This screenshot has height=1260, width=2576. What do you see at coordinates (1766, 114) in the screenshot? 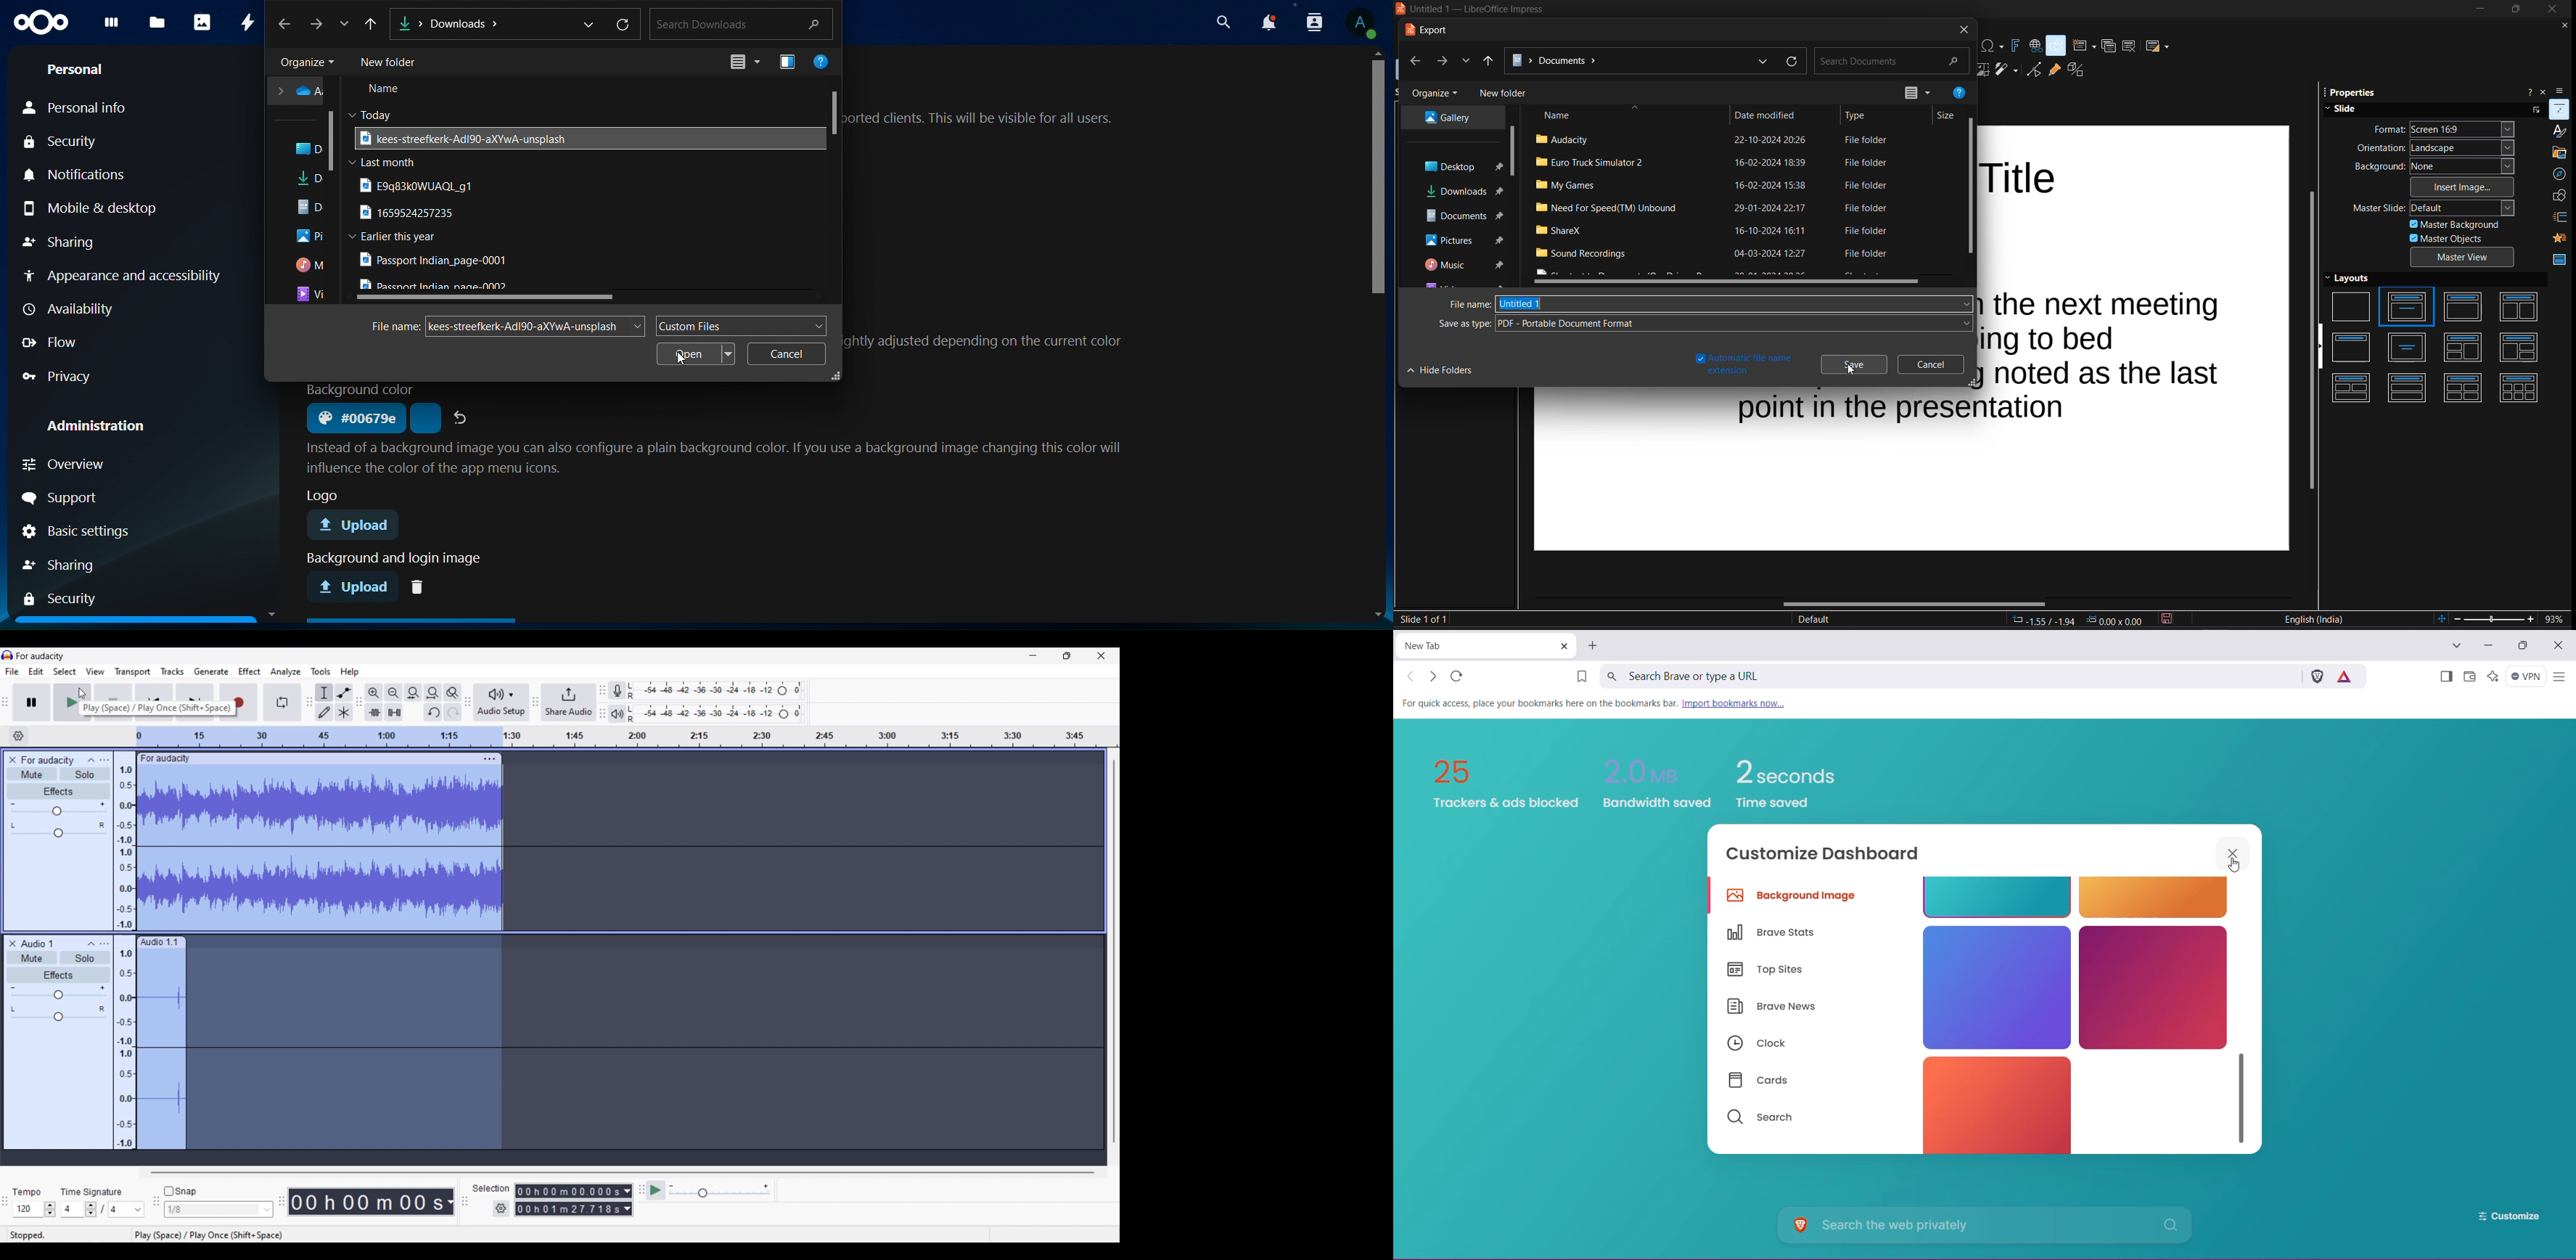
I see `date modified` at bounding box center [1766, 114].